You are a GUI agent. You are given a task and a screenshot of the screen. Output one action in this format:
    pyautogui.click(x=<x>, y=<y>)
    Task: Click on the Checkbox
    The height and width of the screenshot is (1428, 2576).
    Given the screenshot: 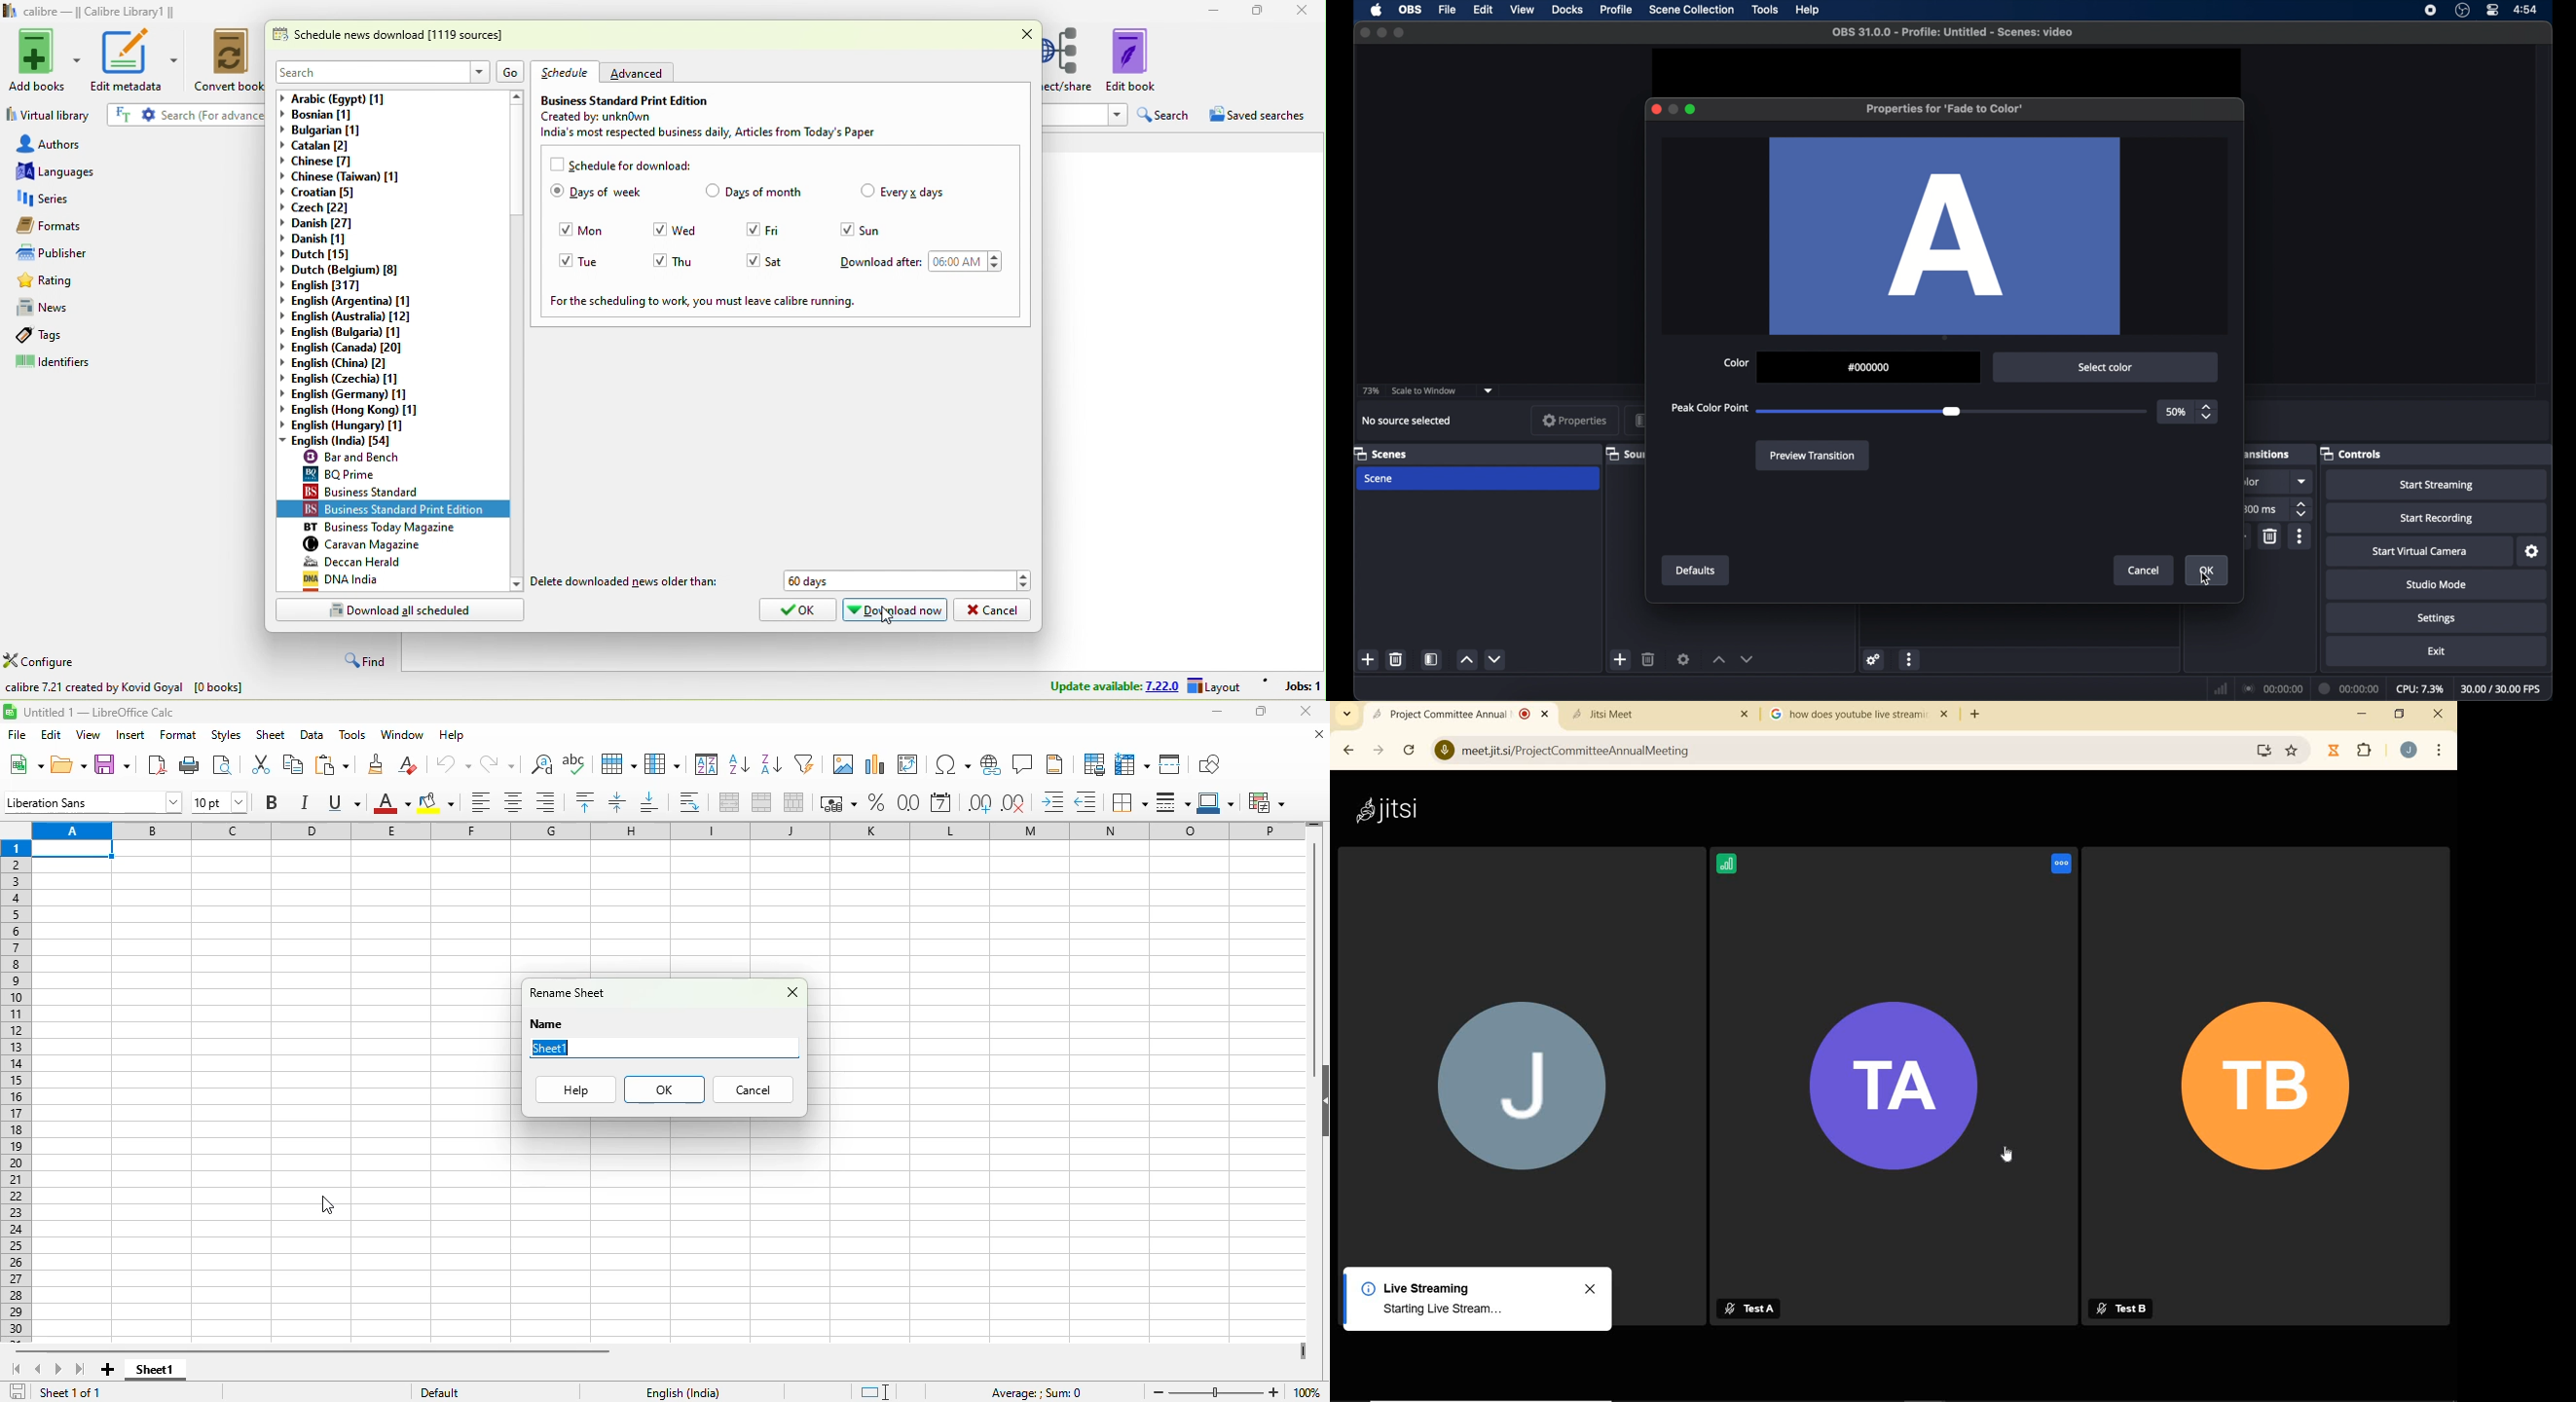 What is the action you would take?
    pyautogui.click(x=660, y=259)
    